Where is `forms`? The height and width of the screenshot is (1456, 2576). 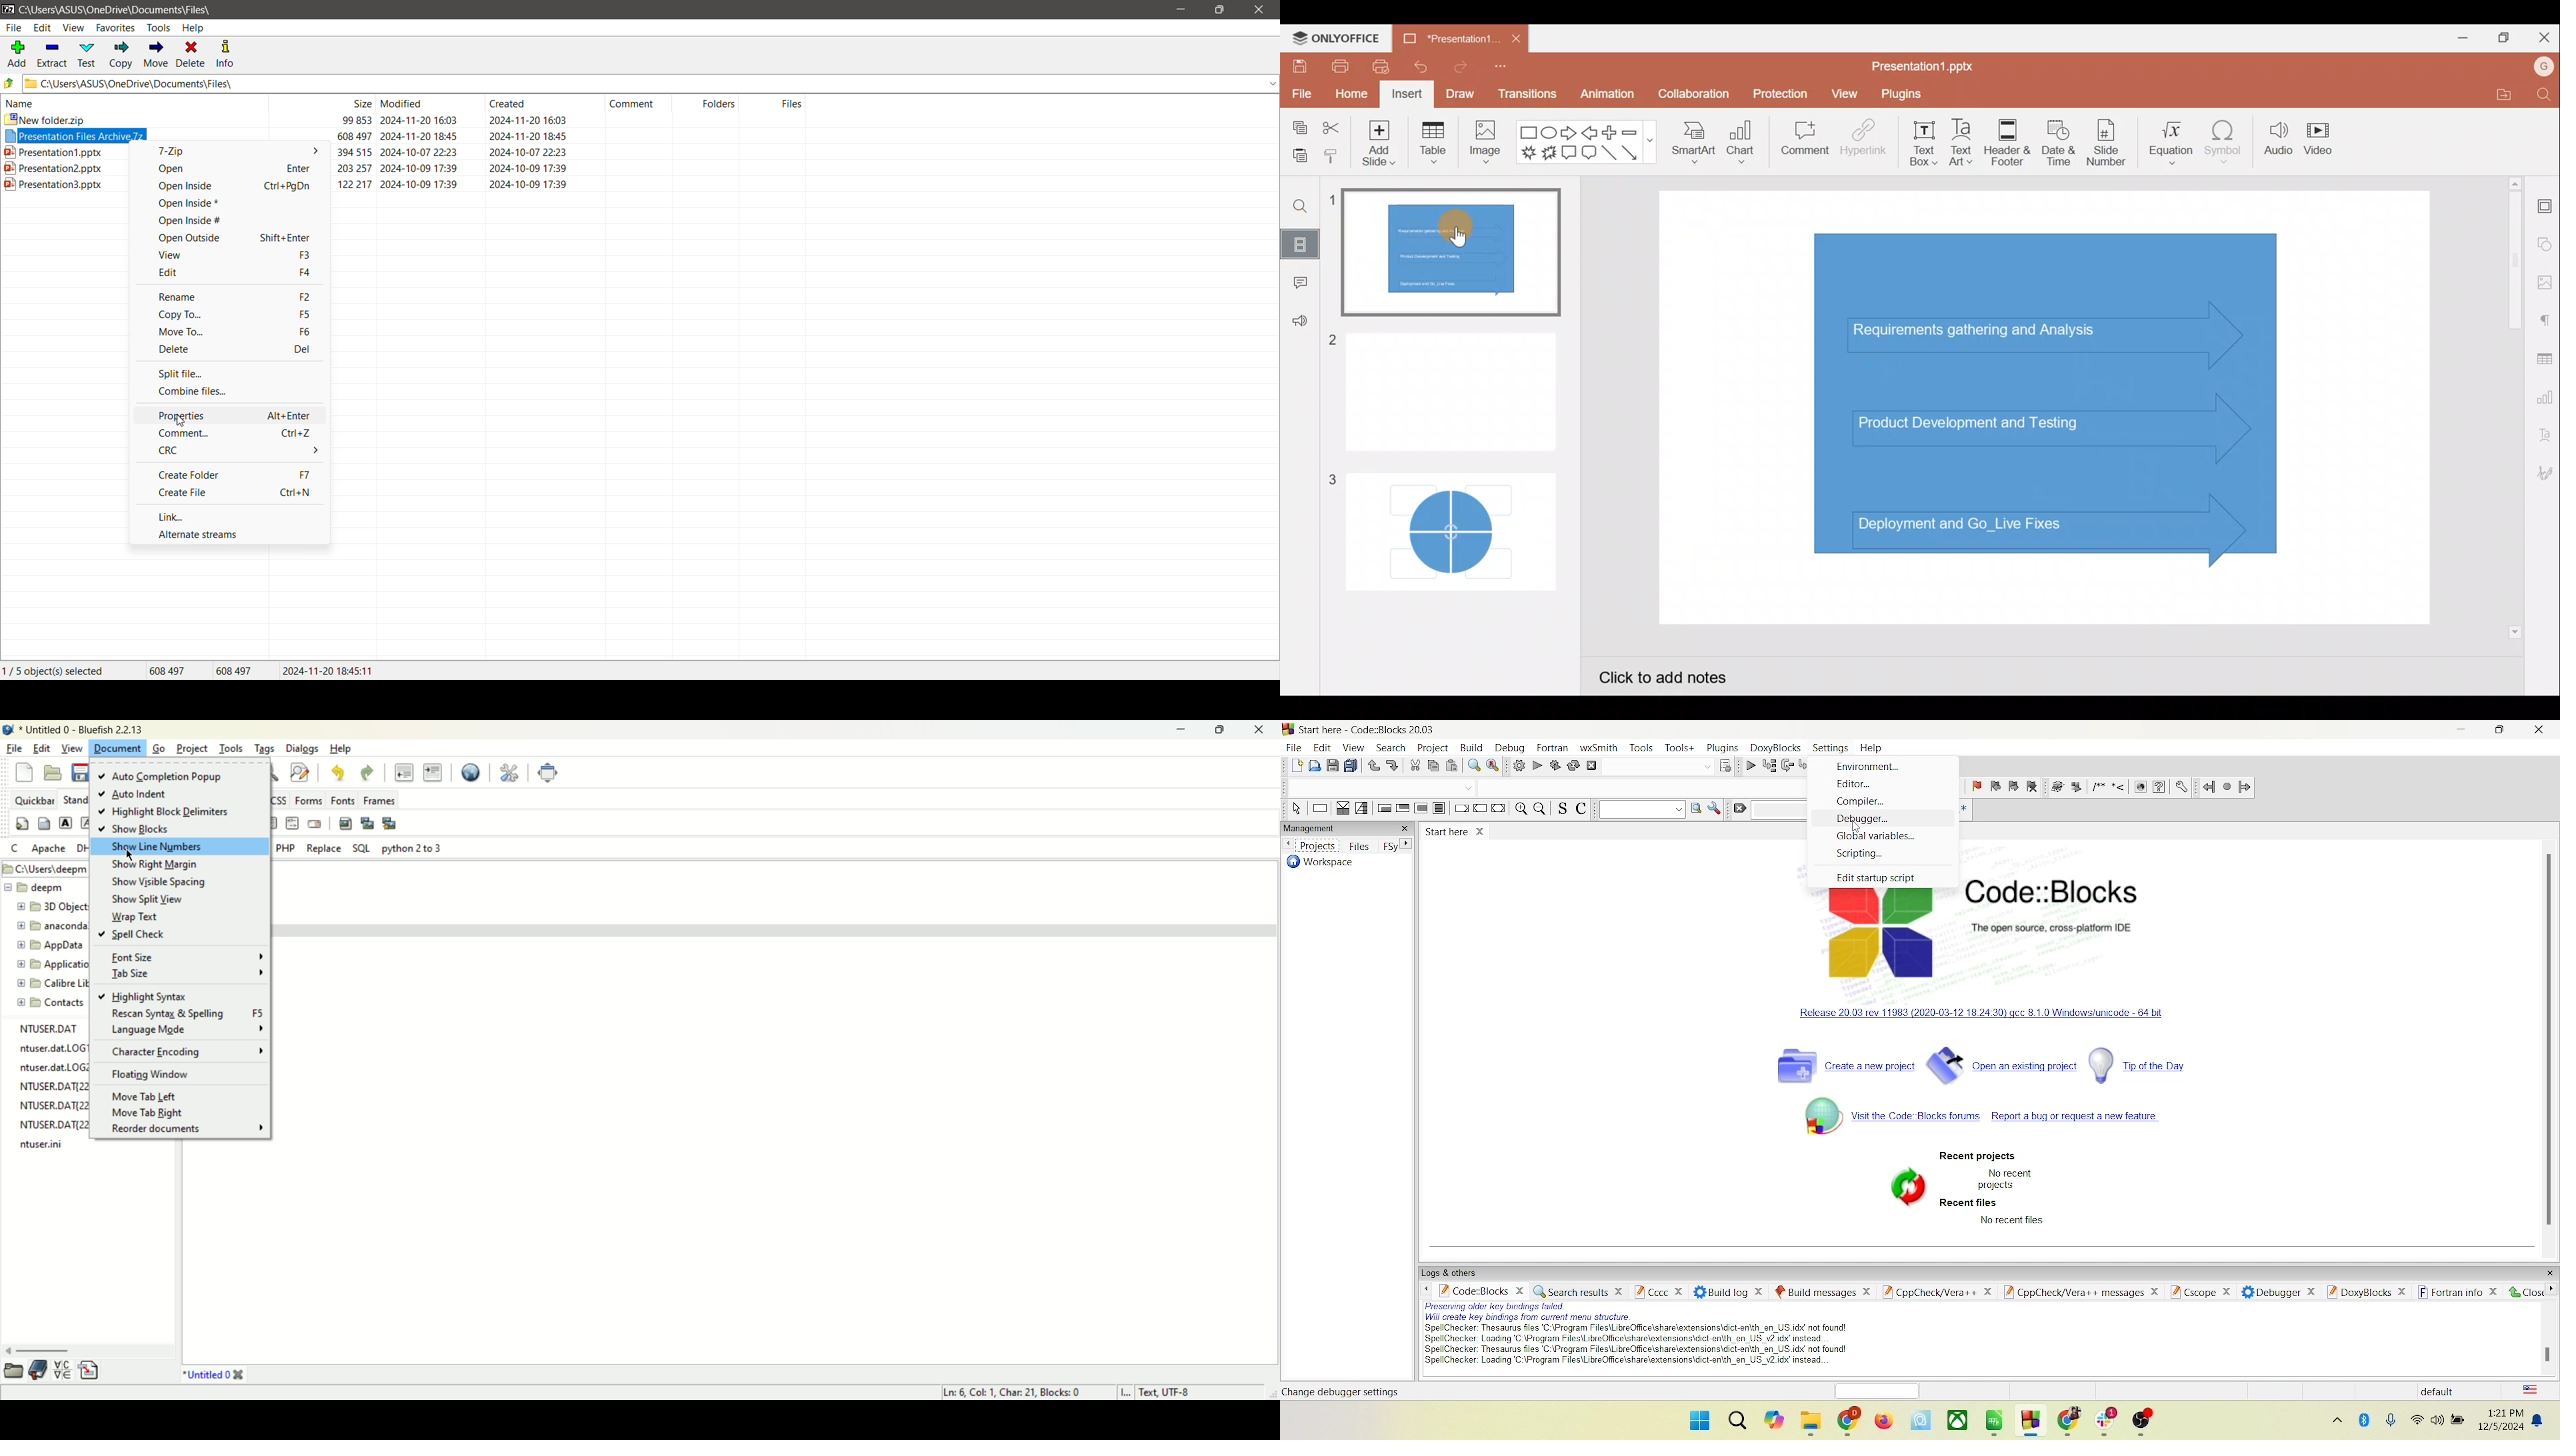 forms is located at coordinates (311, 801).